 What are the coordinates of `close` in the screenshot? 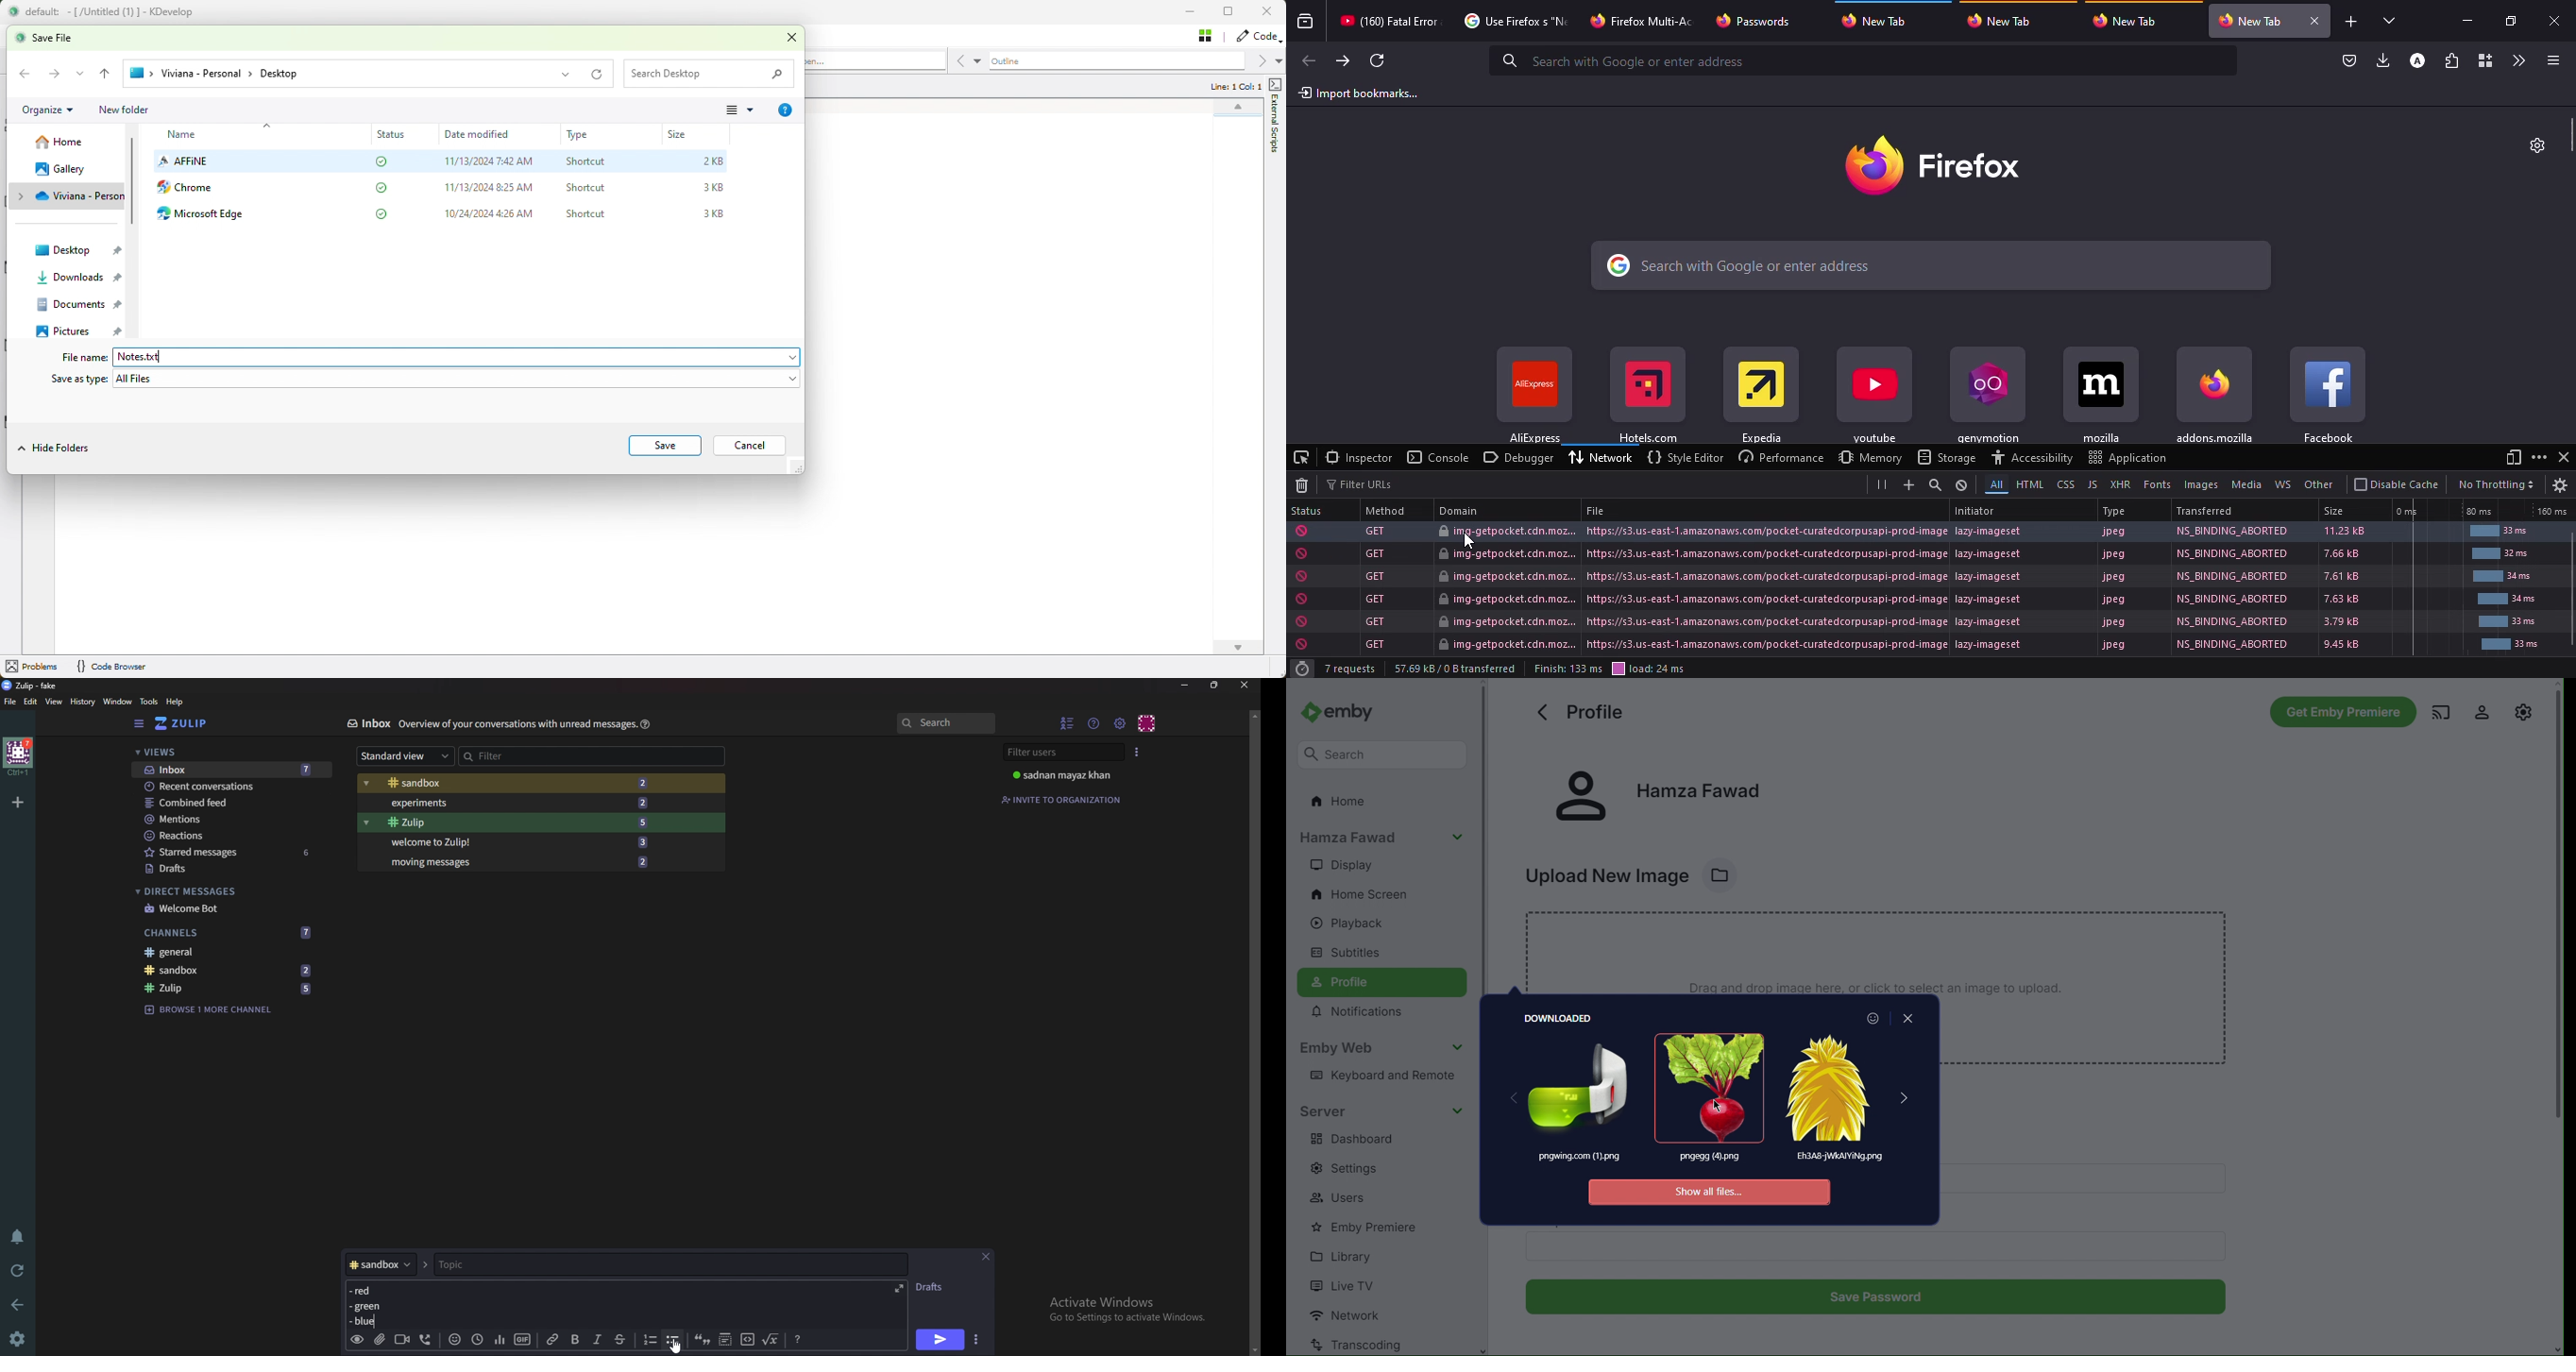 It's located at (796, 38).